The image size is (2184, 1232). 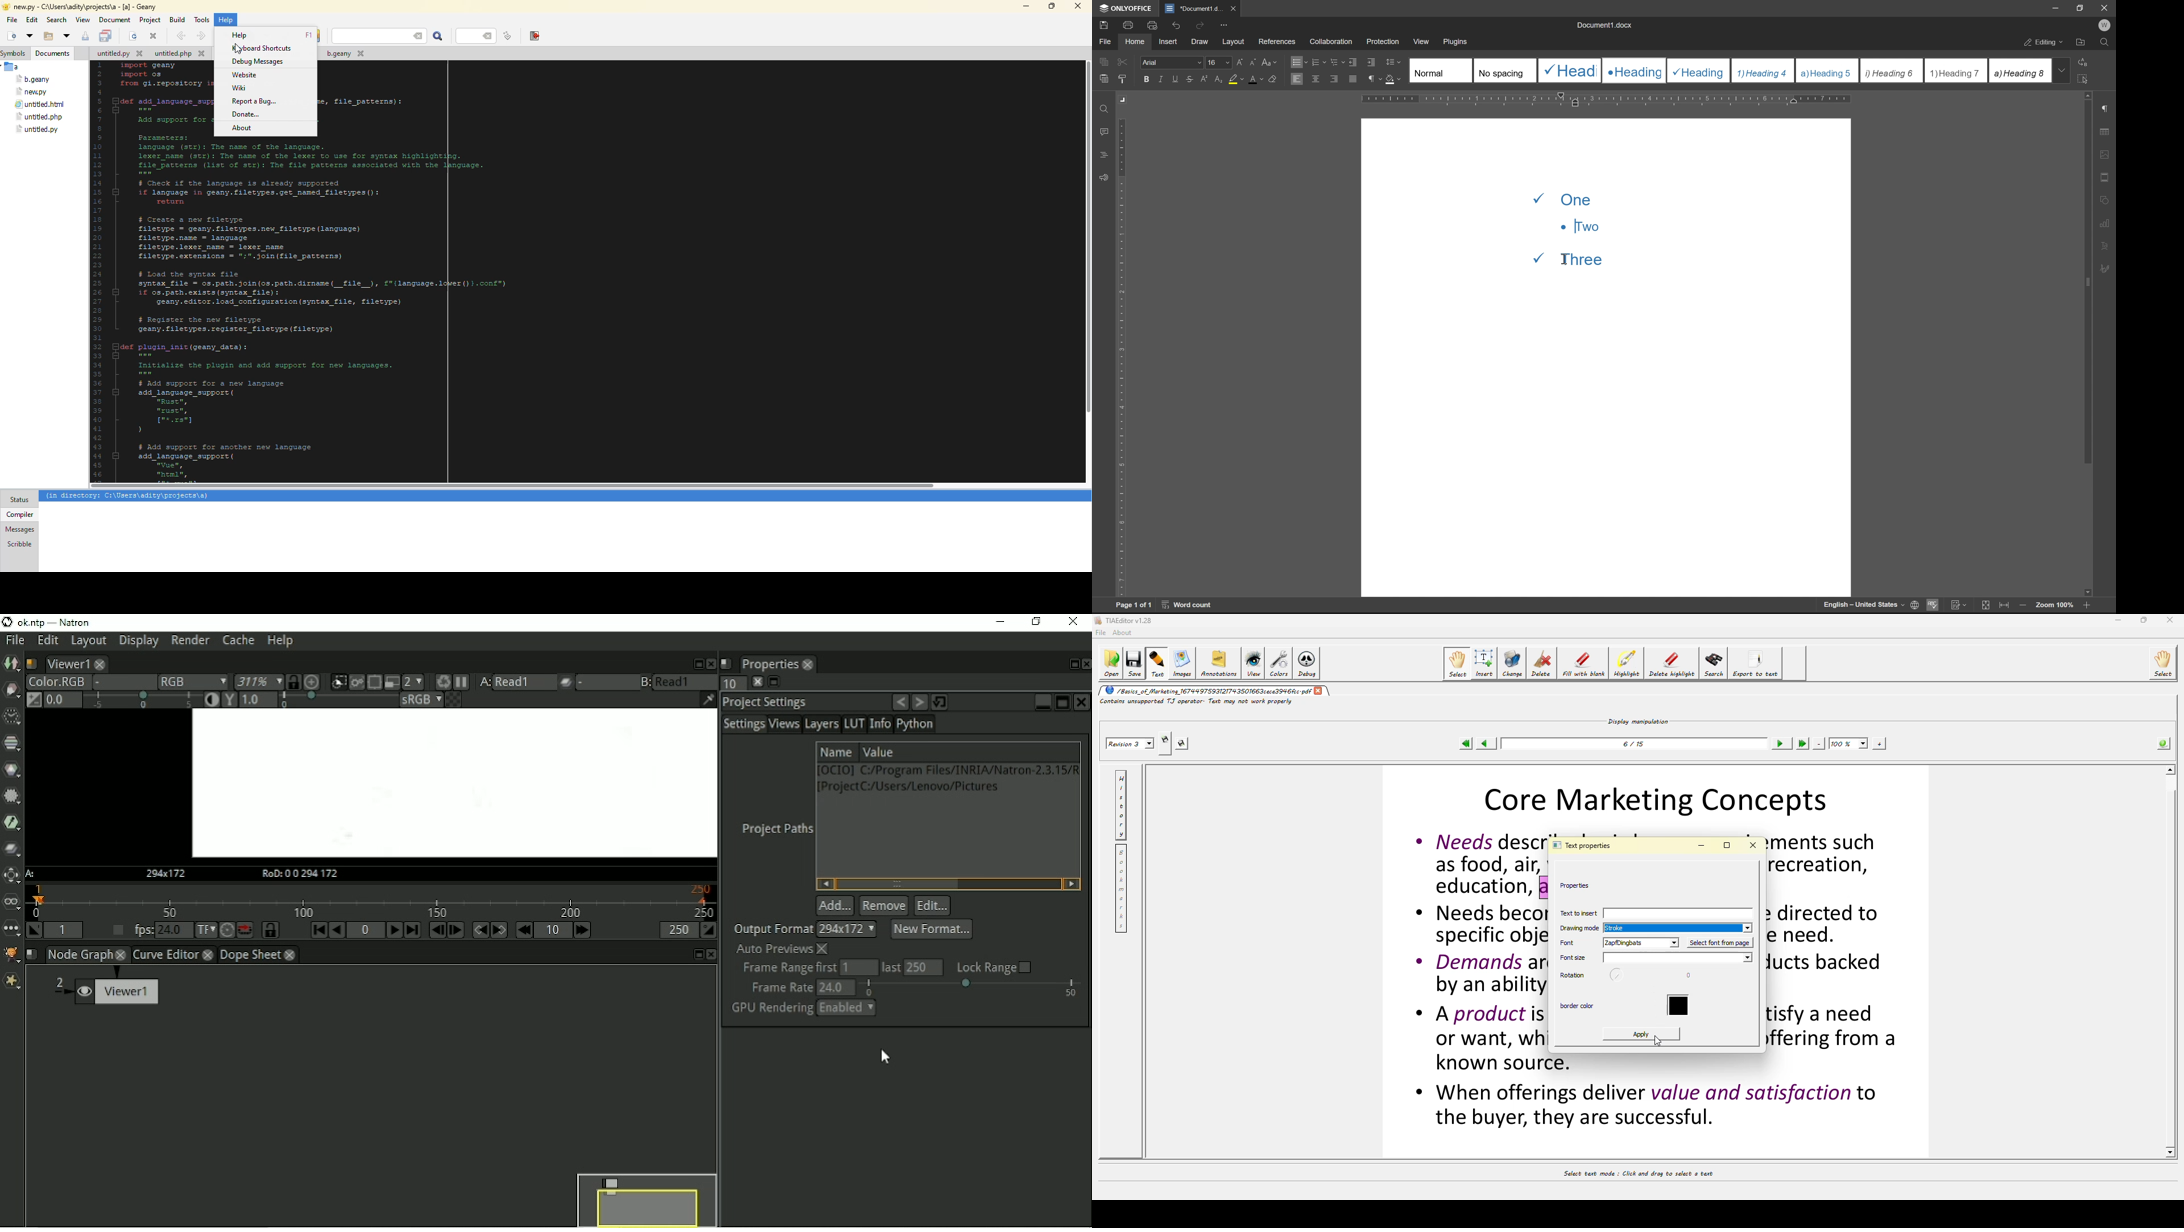 I want to click on donate, so click(x=247, y=114).